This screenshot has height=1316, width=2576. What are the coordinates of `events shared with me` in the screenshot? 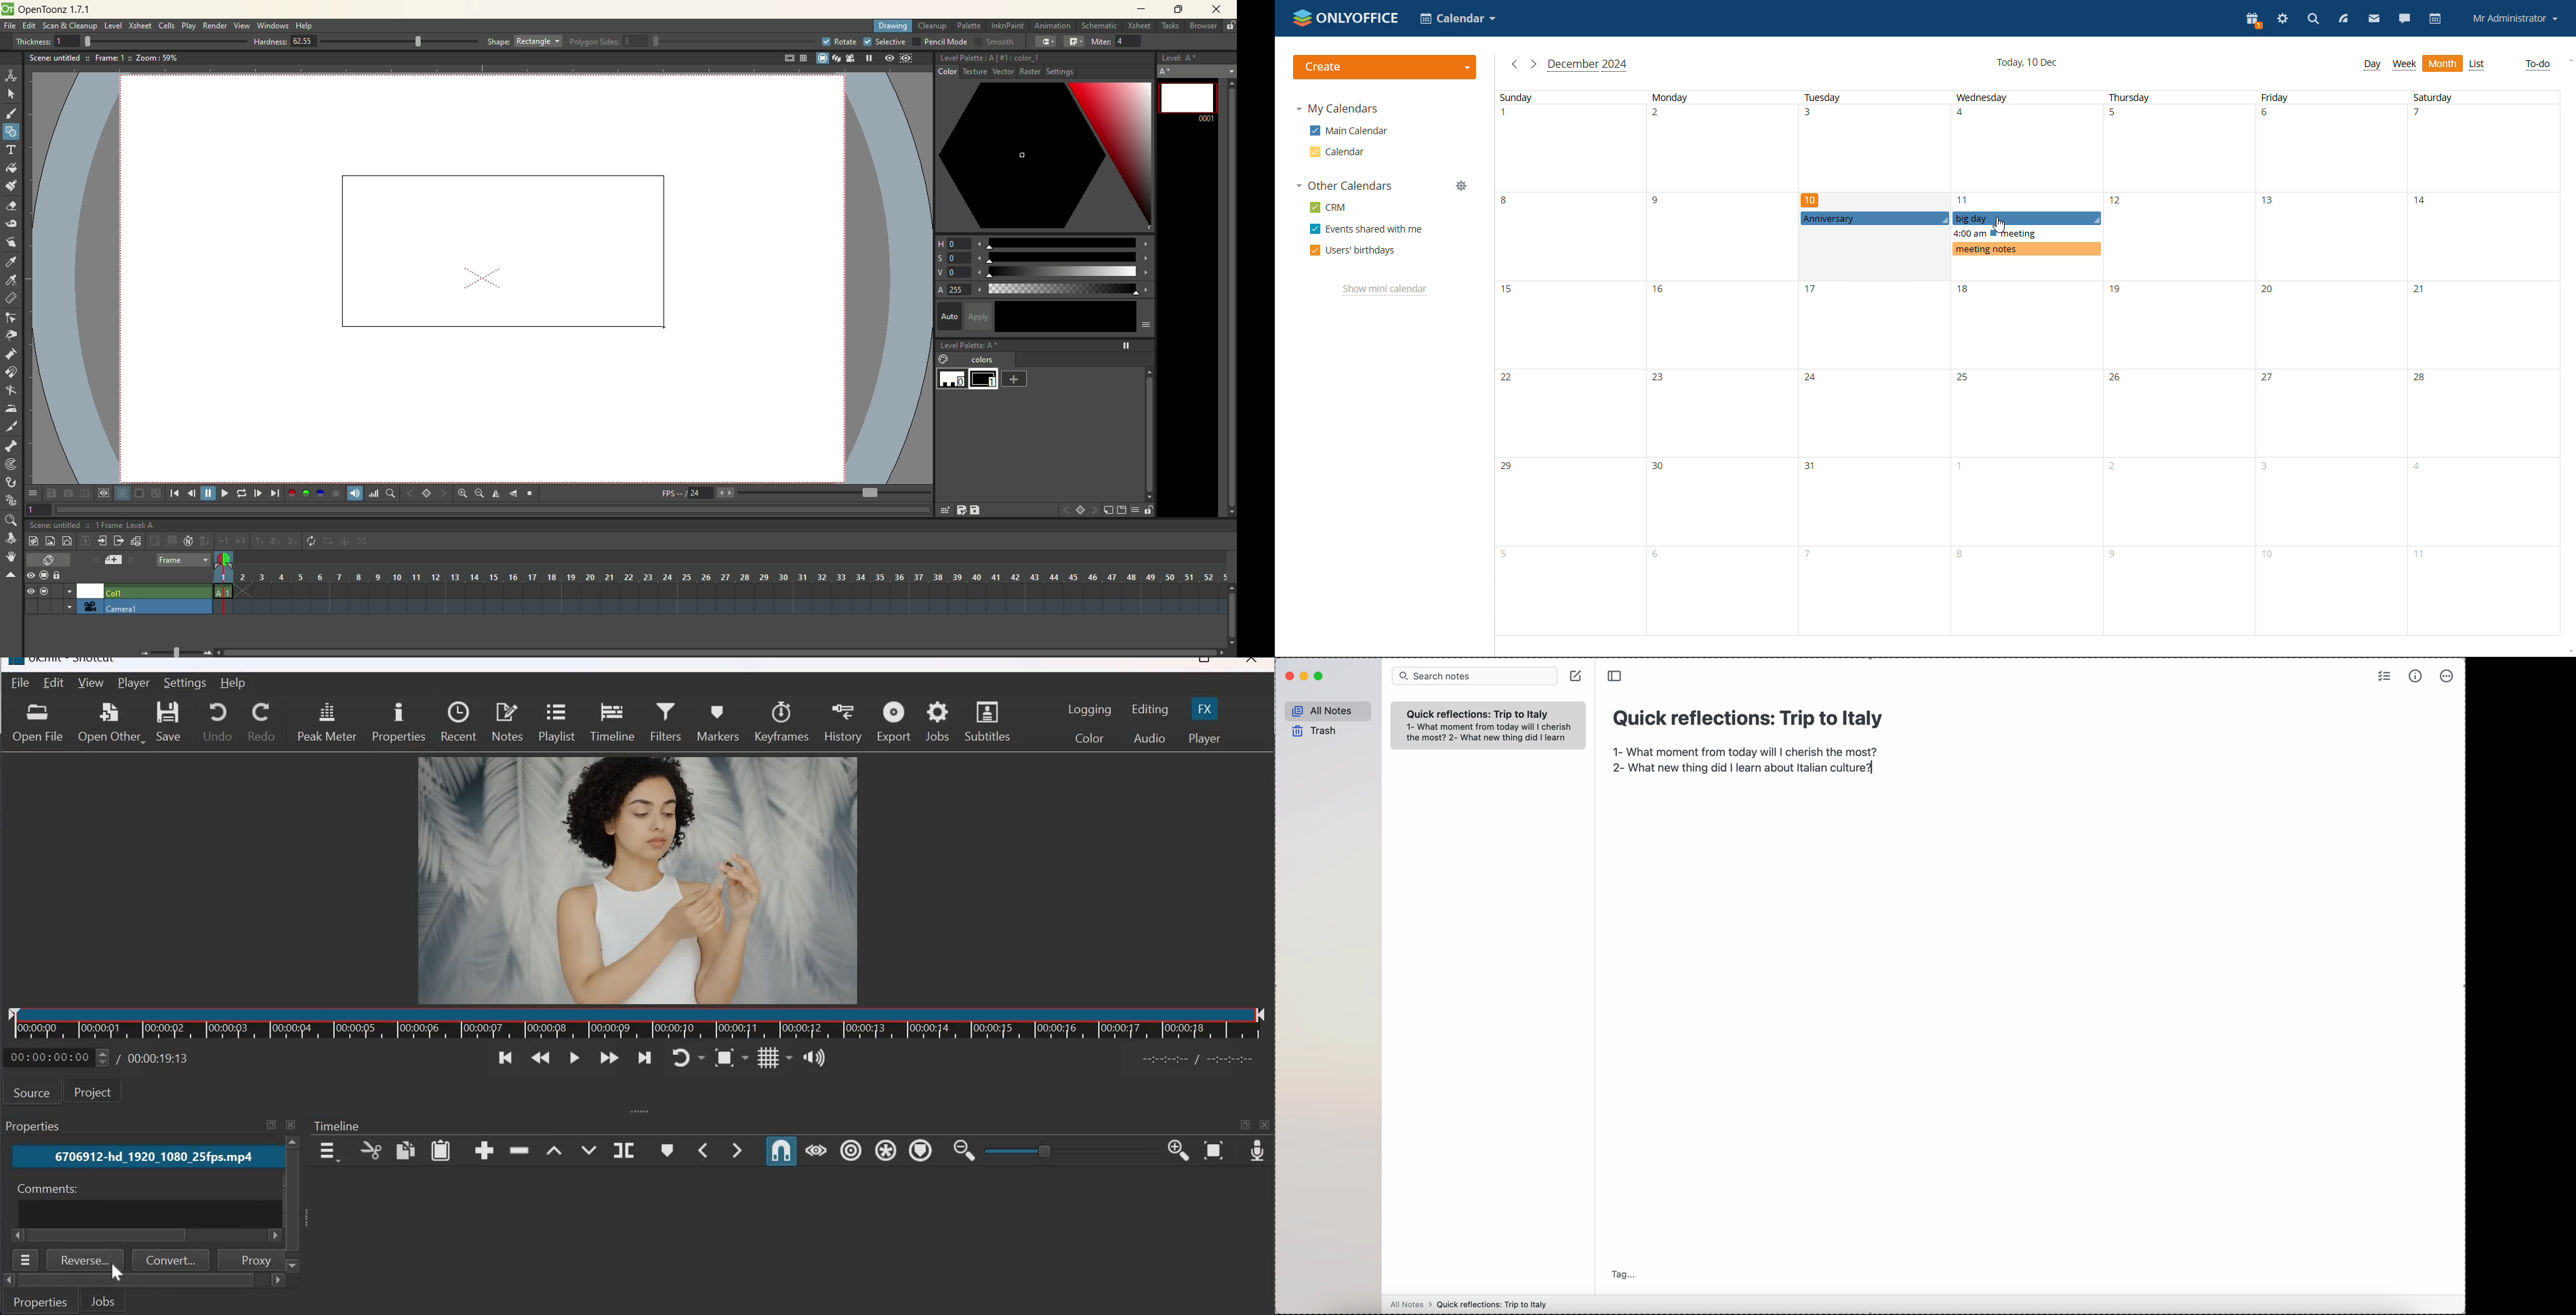 It's located at (1368, 229).